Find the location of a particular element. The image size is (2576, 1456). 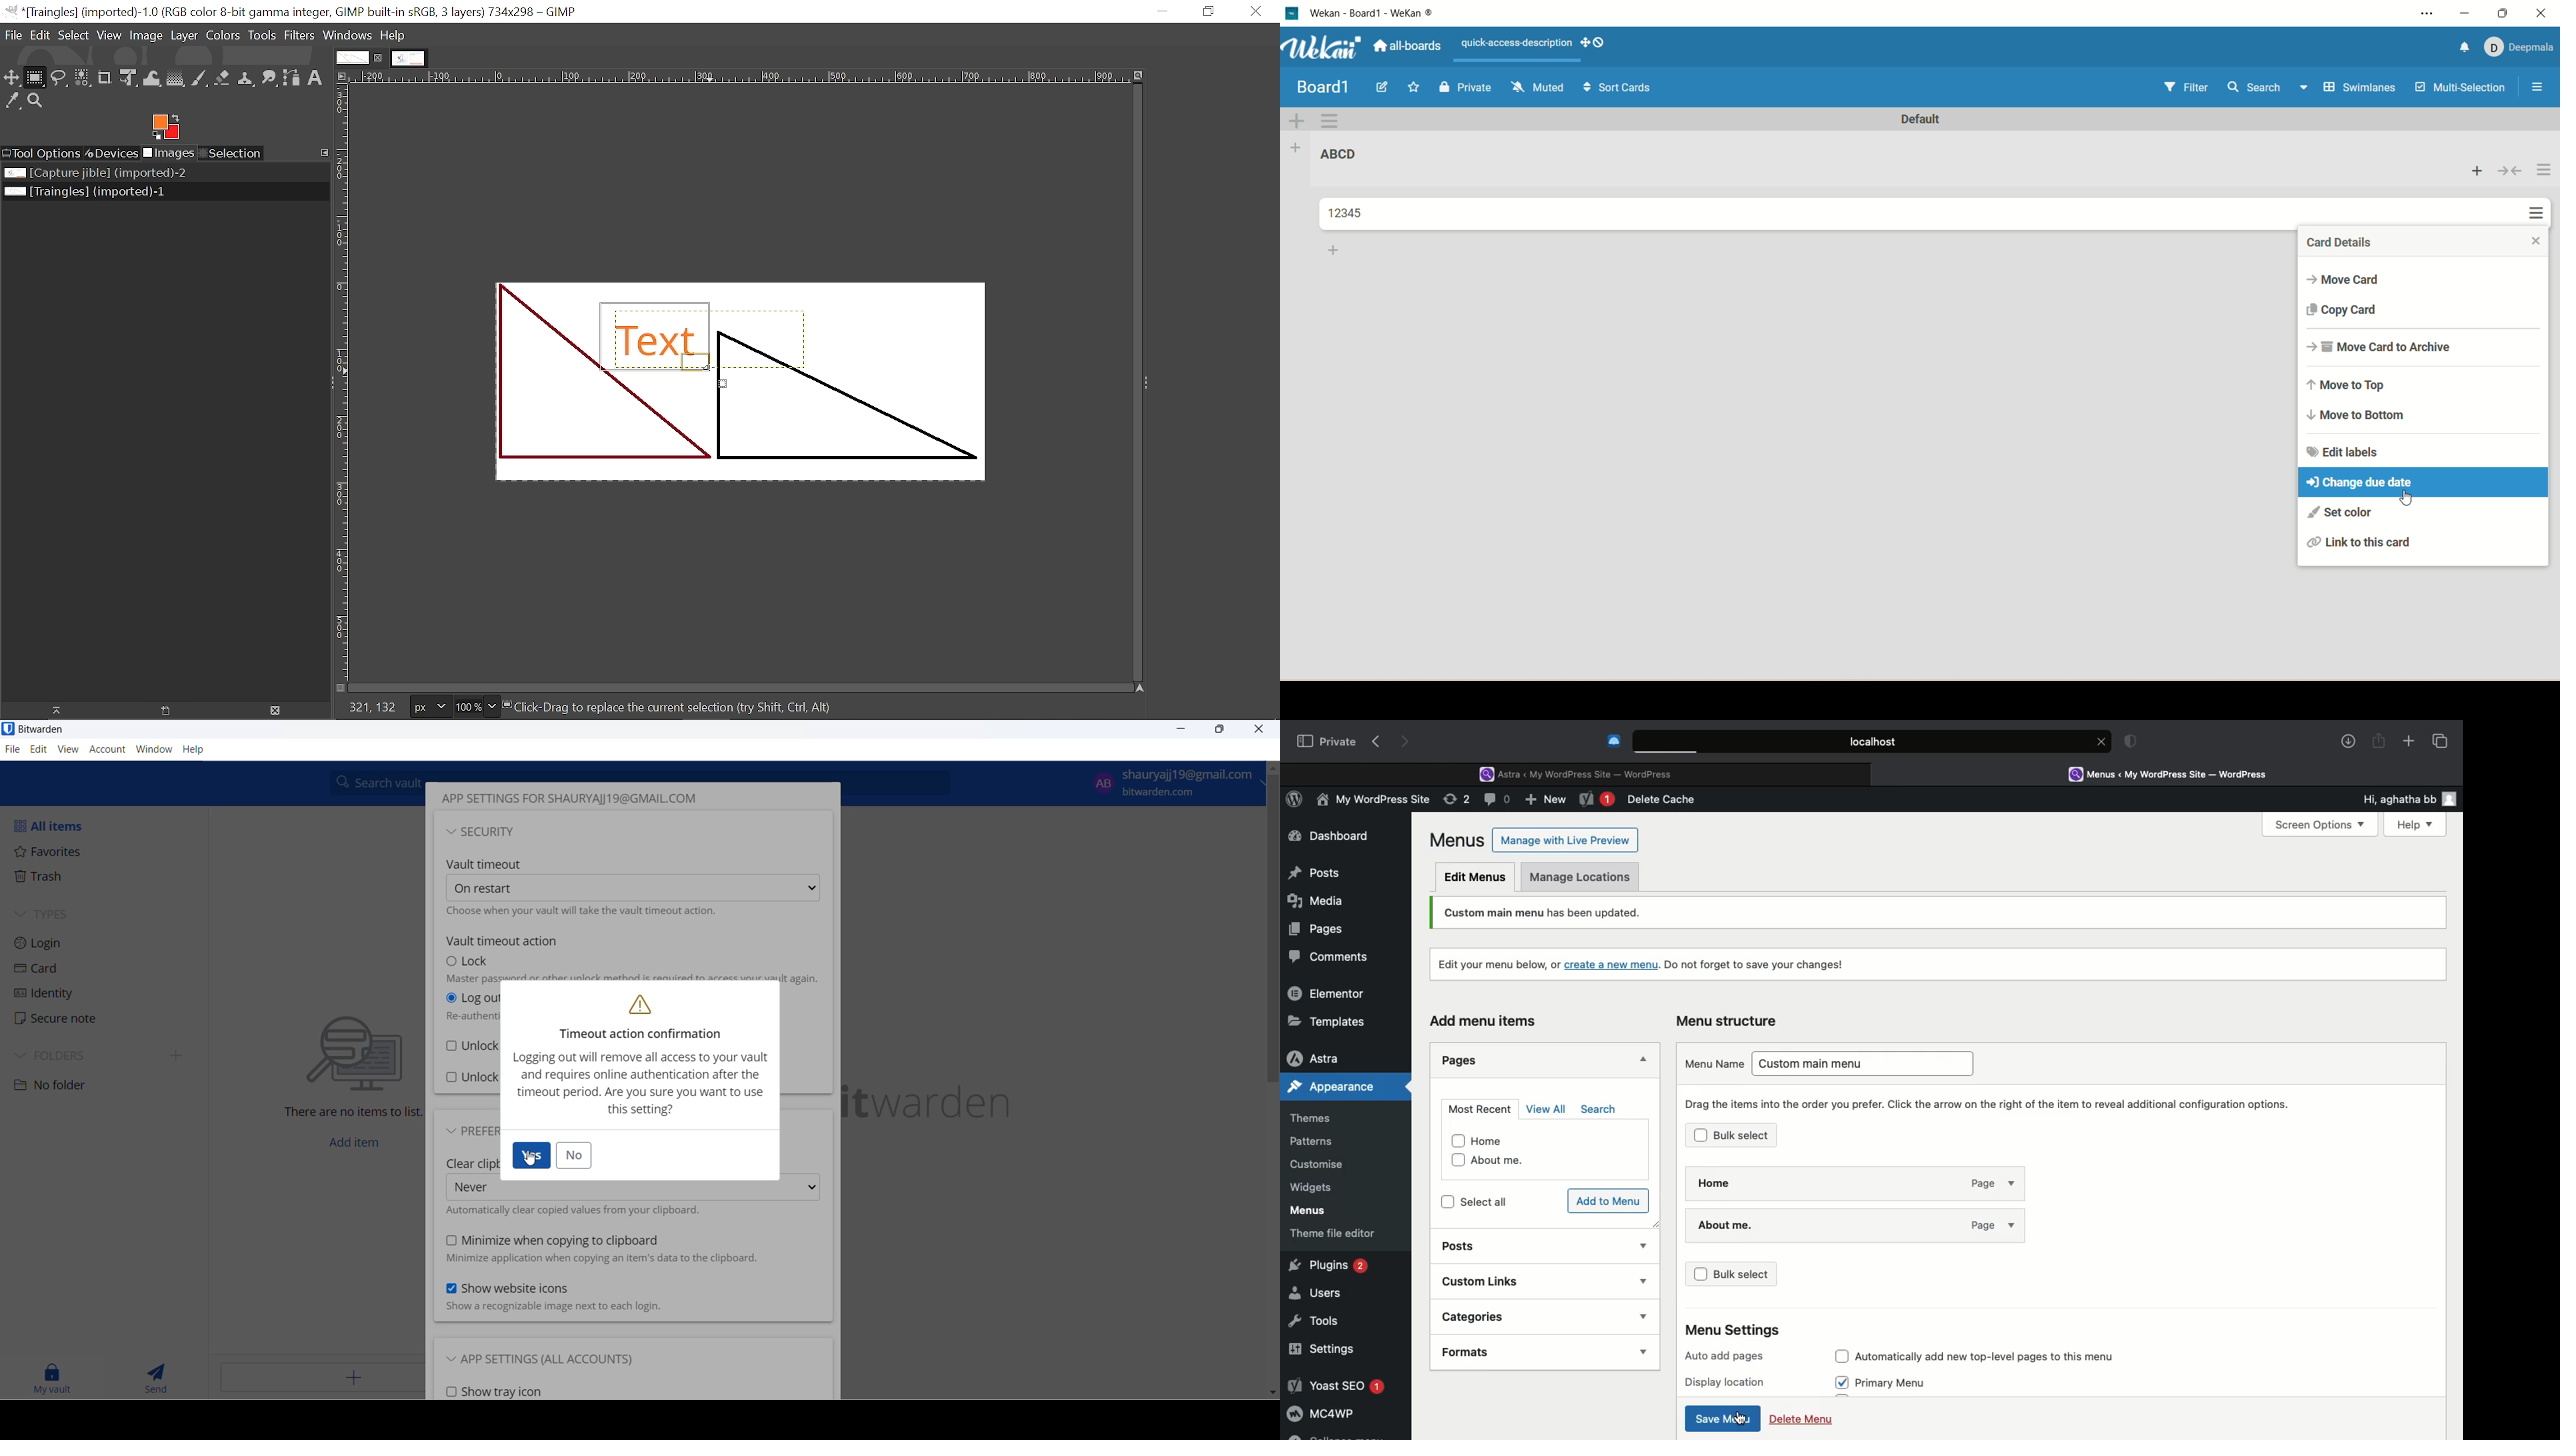

checkbox is located at coordinates (1458, 1161).